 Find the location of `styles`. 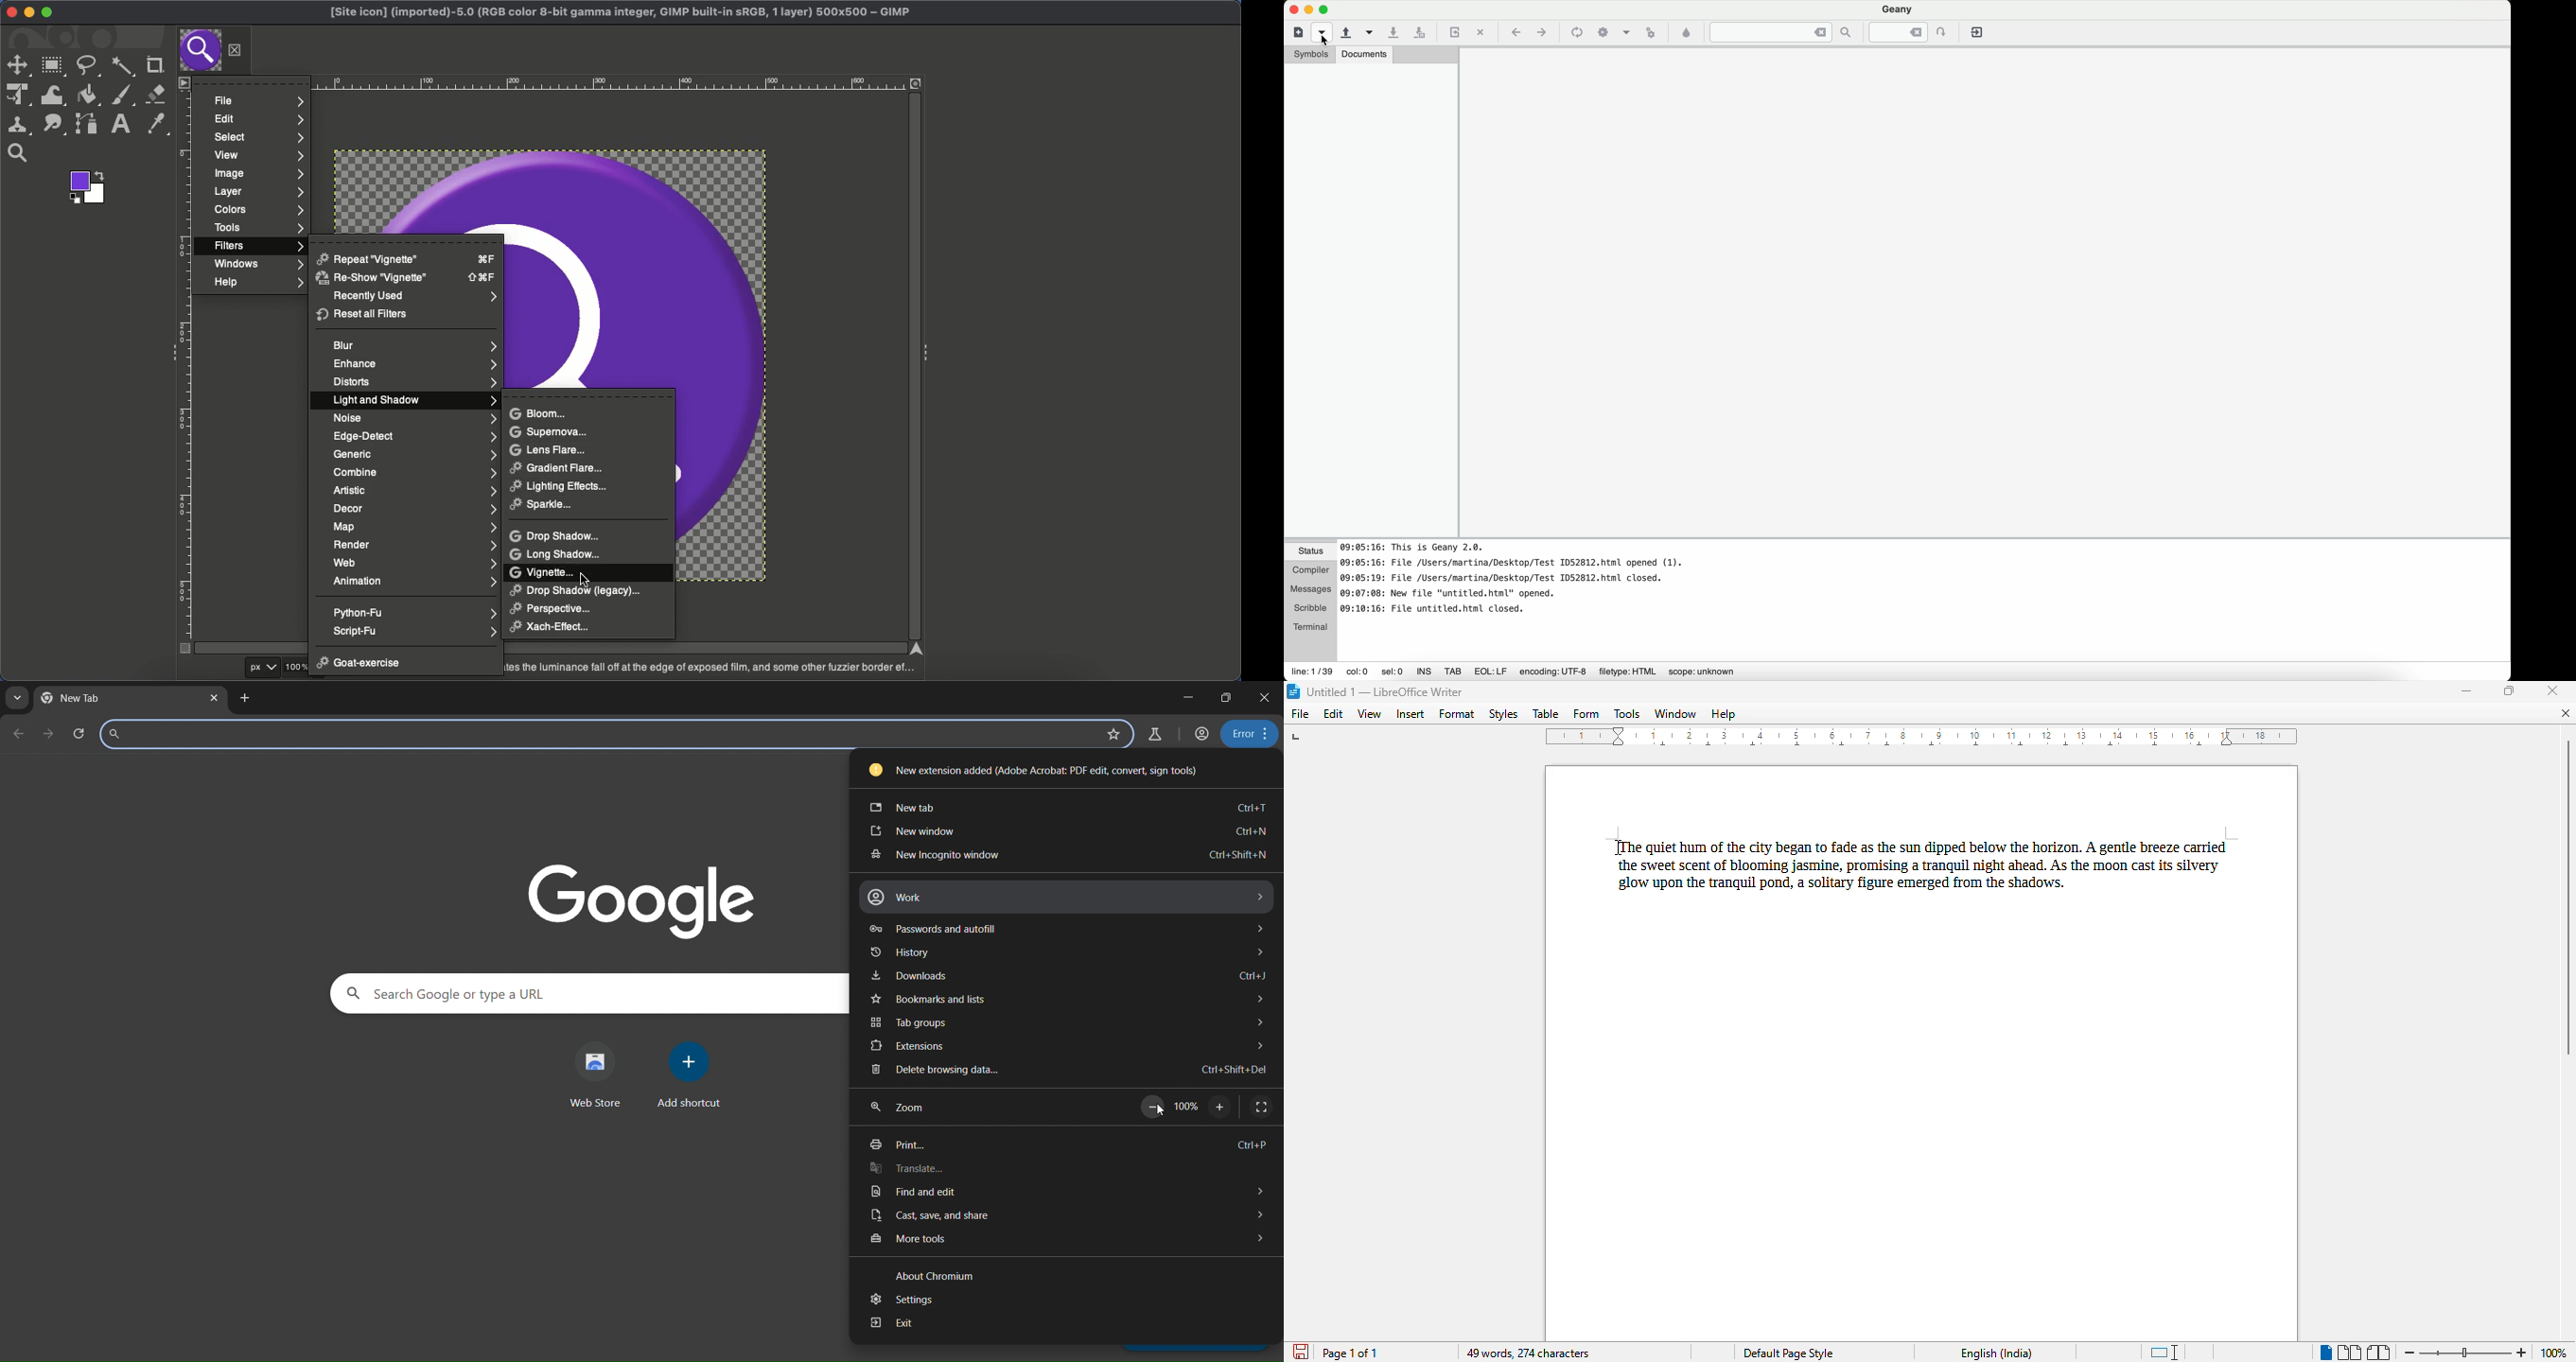

styles is located at coordinates (1503, 714).